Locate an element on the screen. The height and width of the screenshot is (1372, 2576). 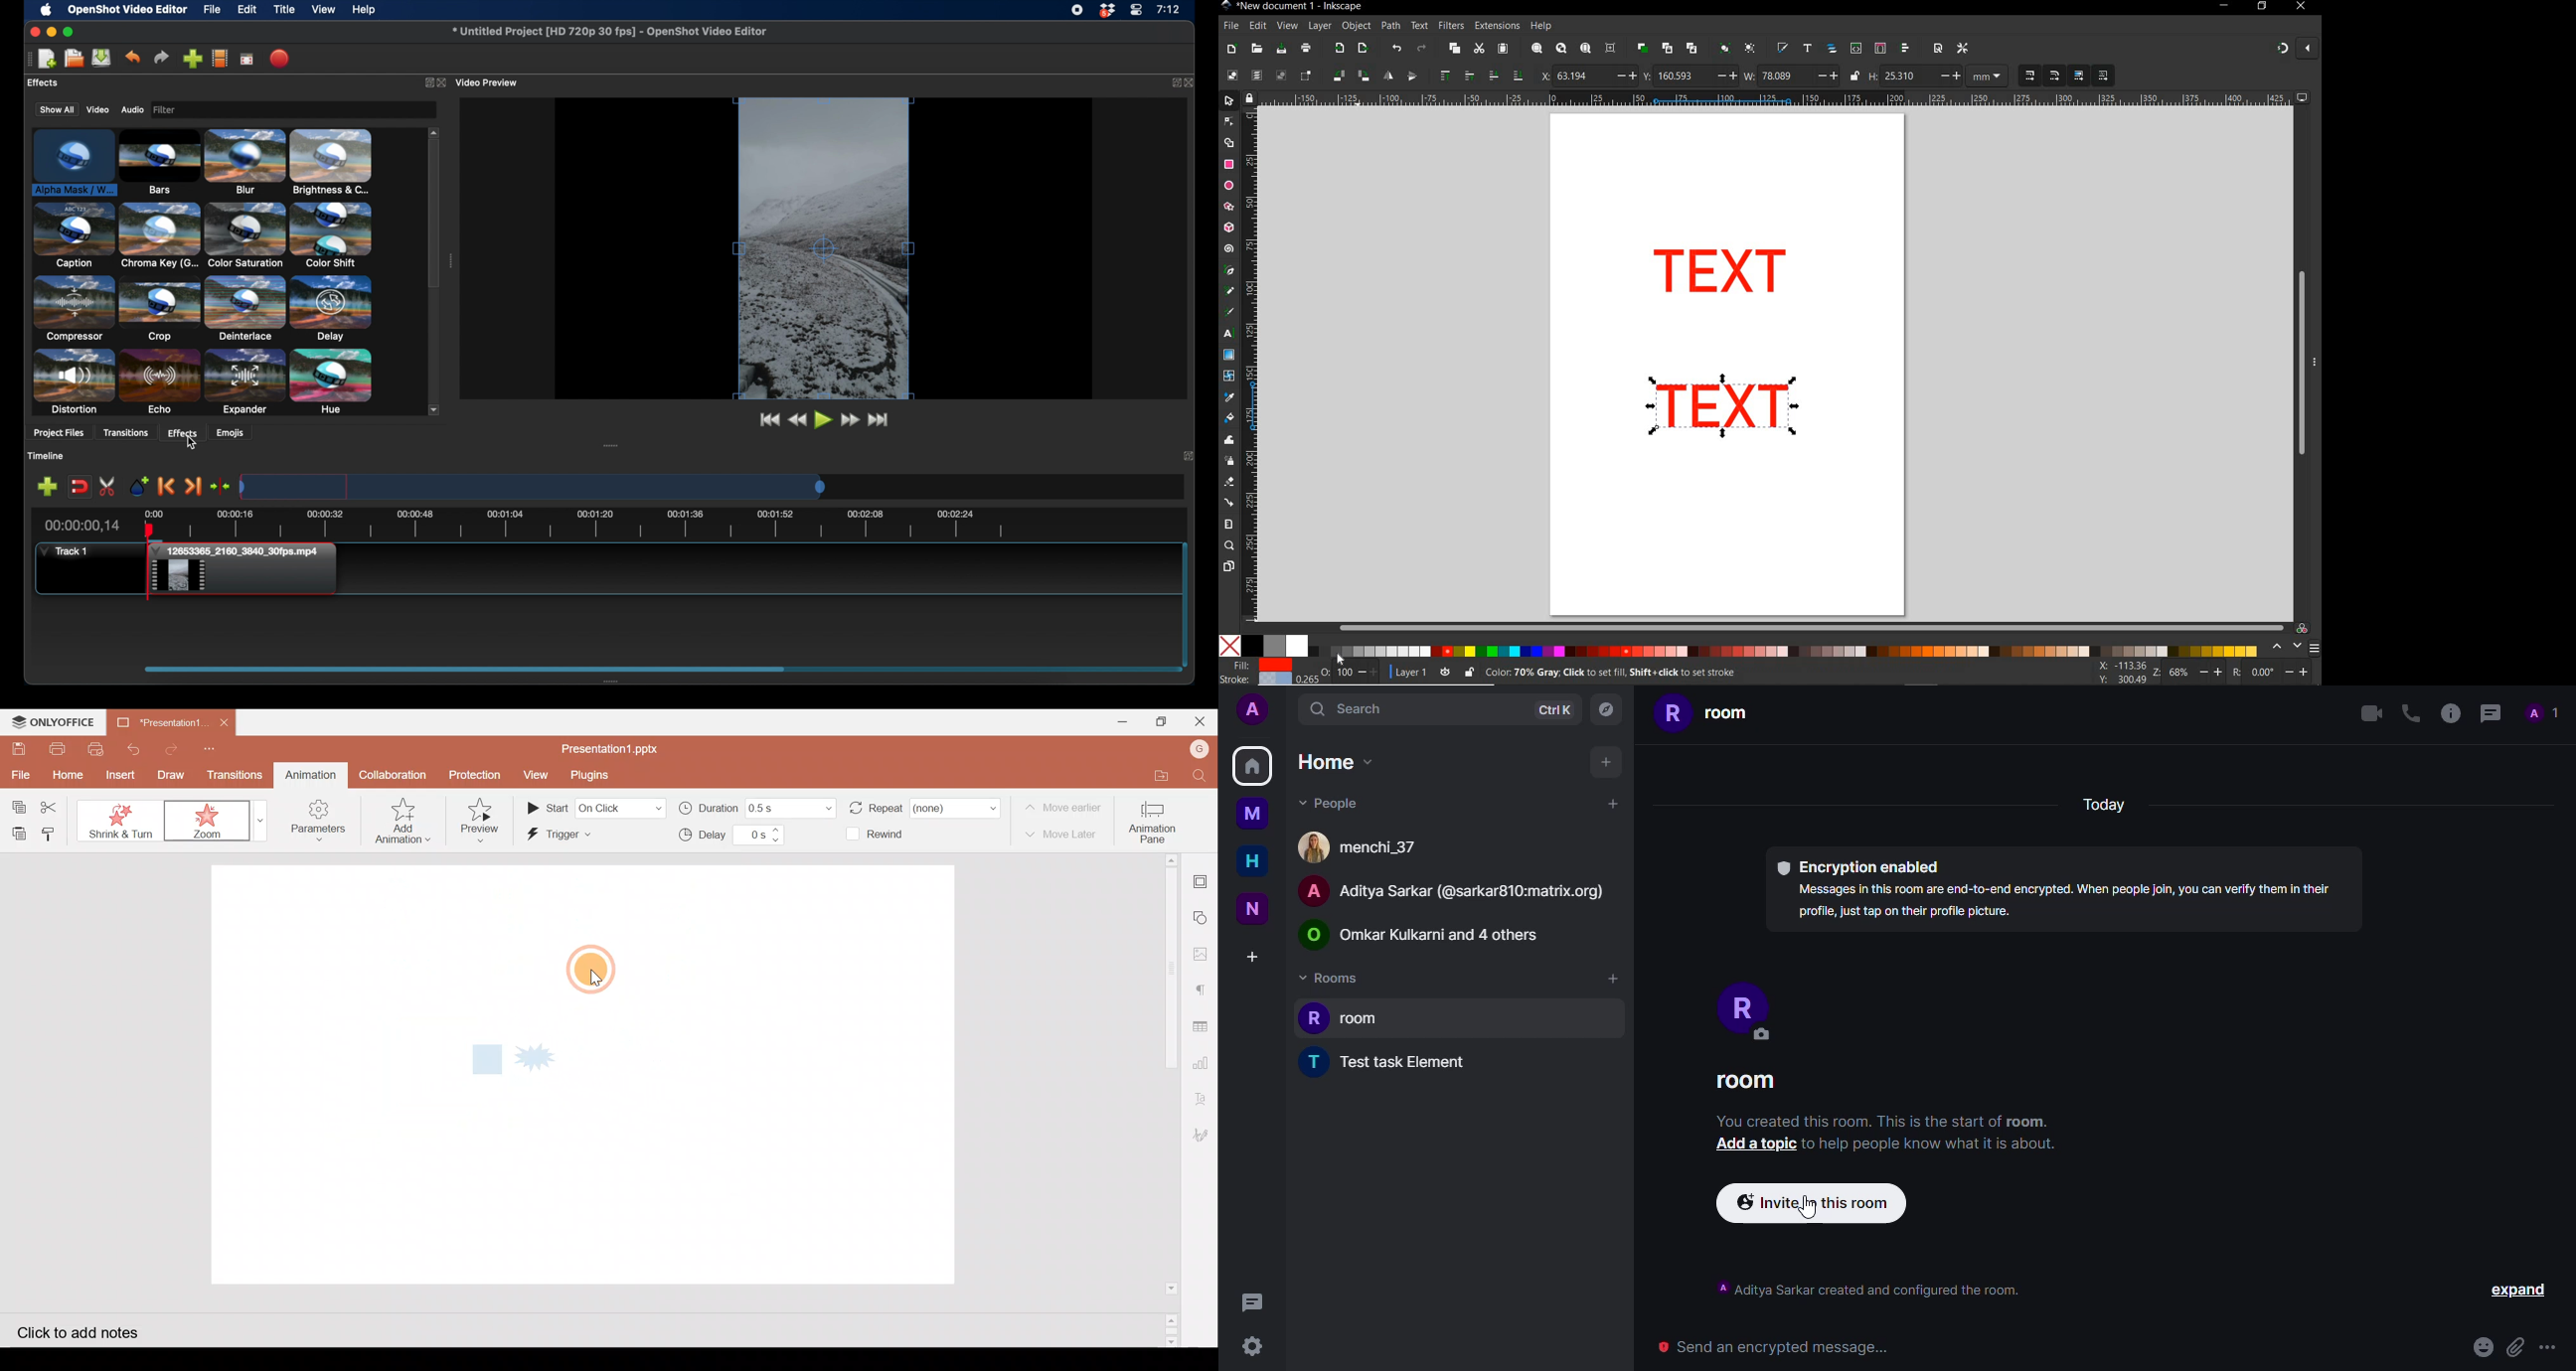
expand is located at coordinates (2514, 1291).